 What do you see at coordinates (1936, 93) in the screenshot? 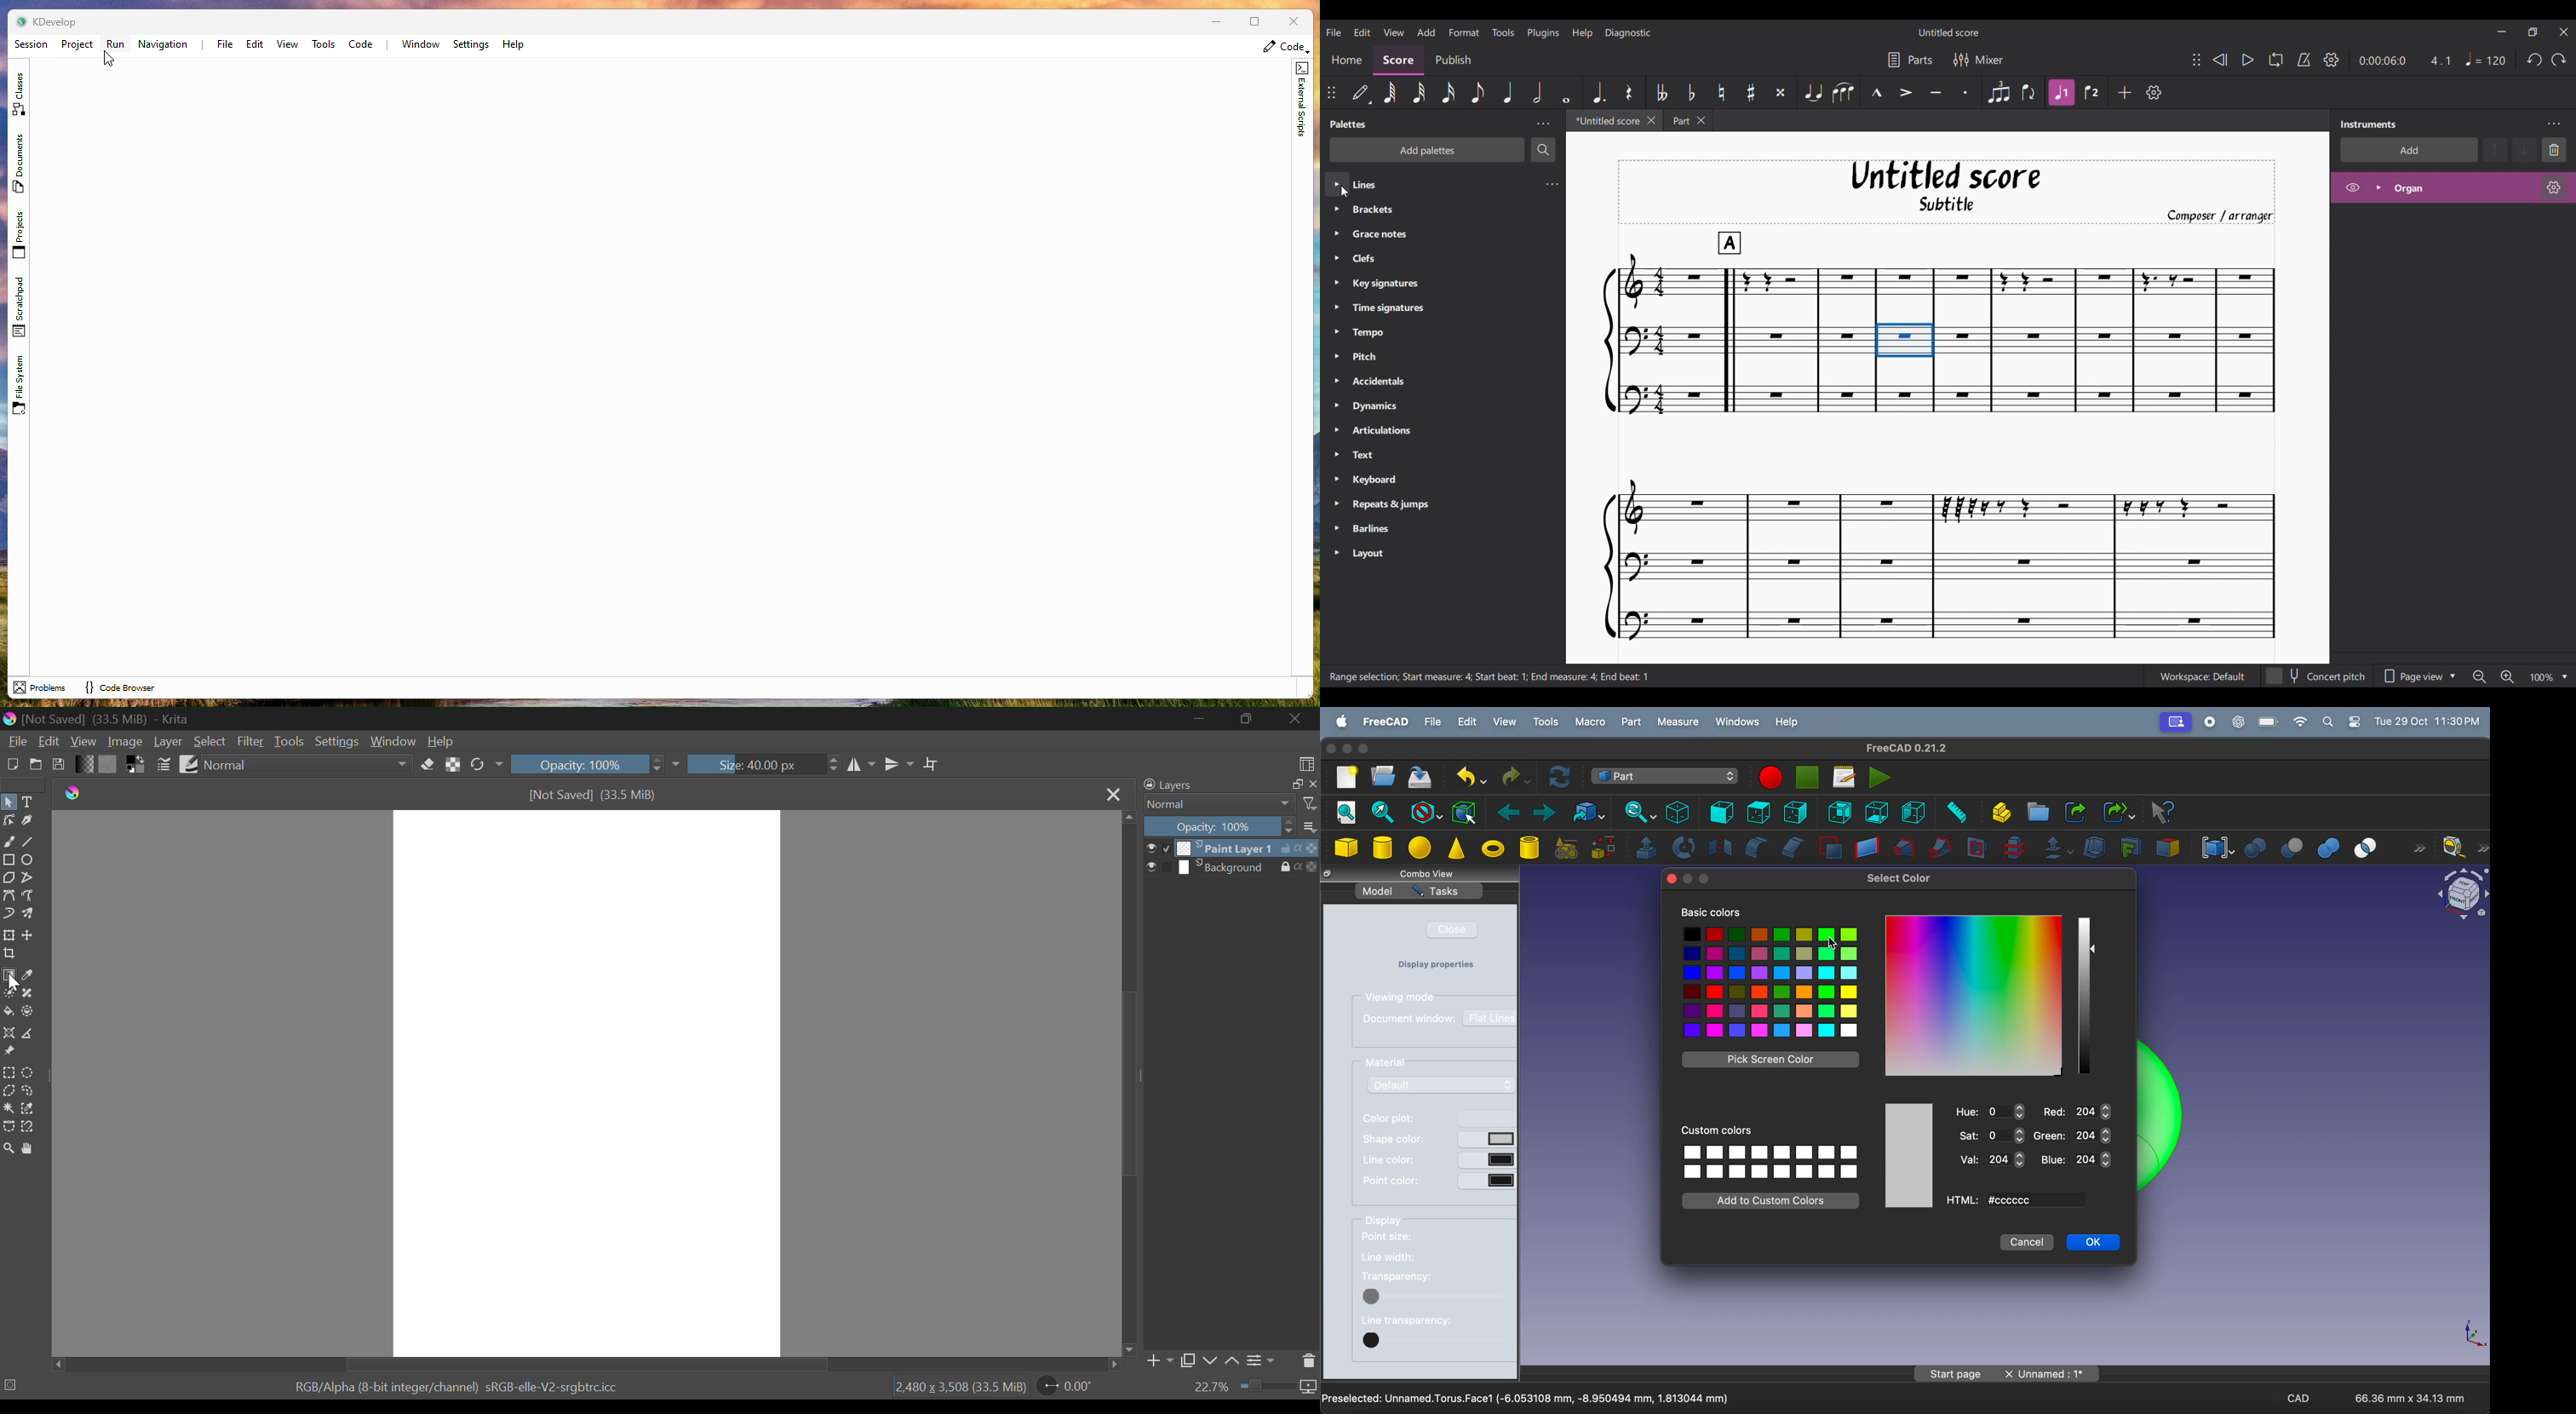
I see `Tenuto` at bounding box center [1936, 93].